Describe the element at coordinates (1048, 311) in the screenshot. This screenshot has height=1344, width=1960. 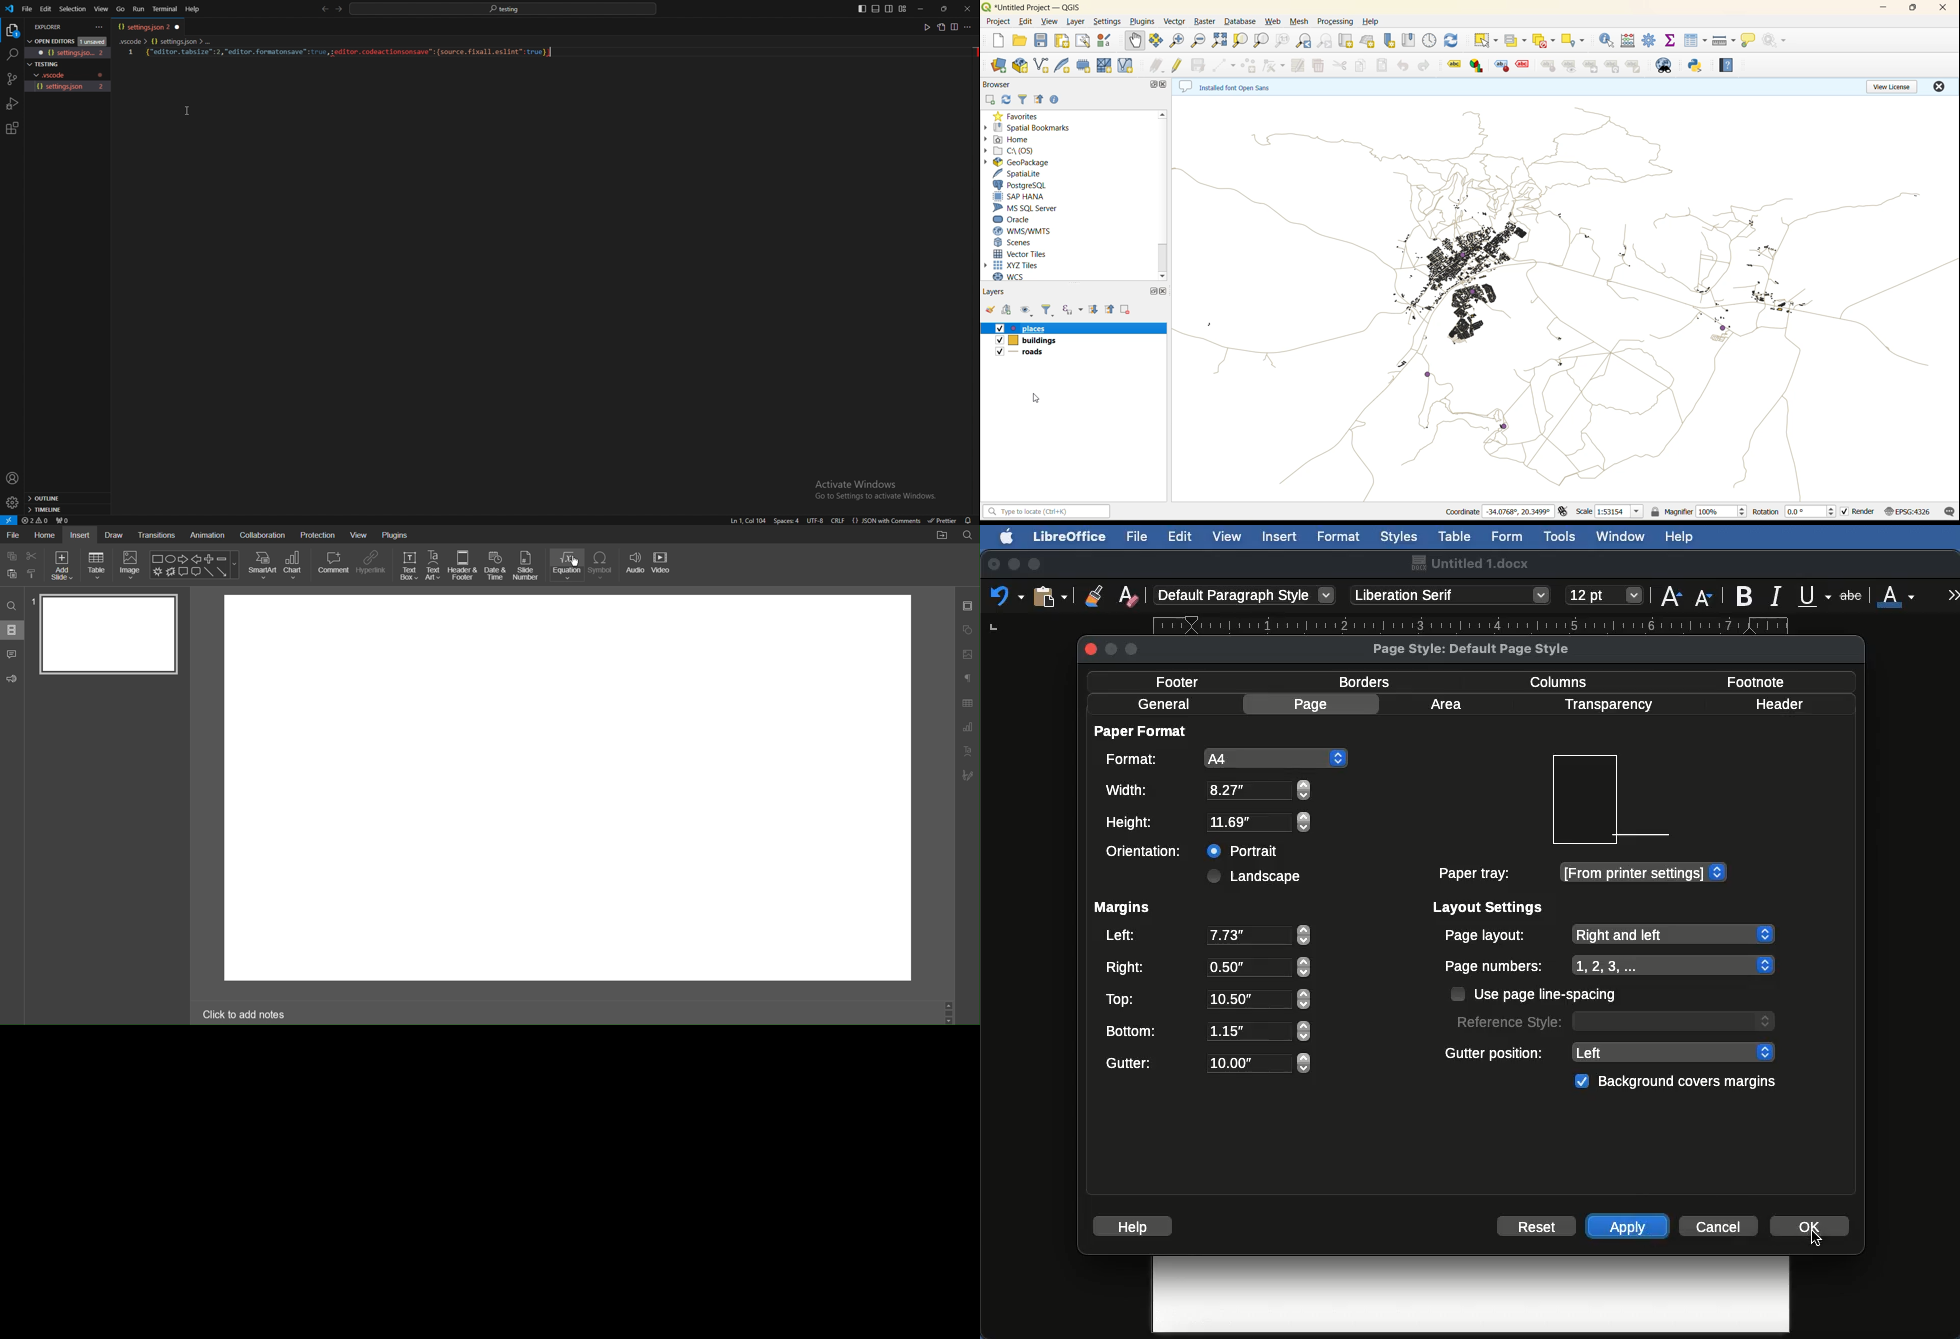
I see `filter` at that location.